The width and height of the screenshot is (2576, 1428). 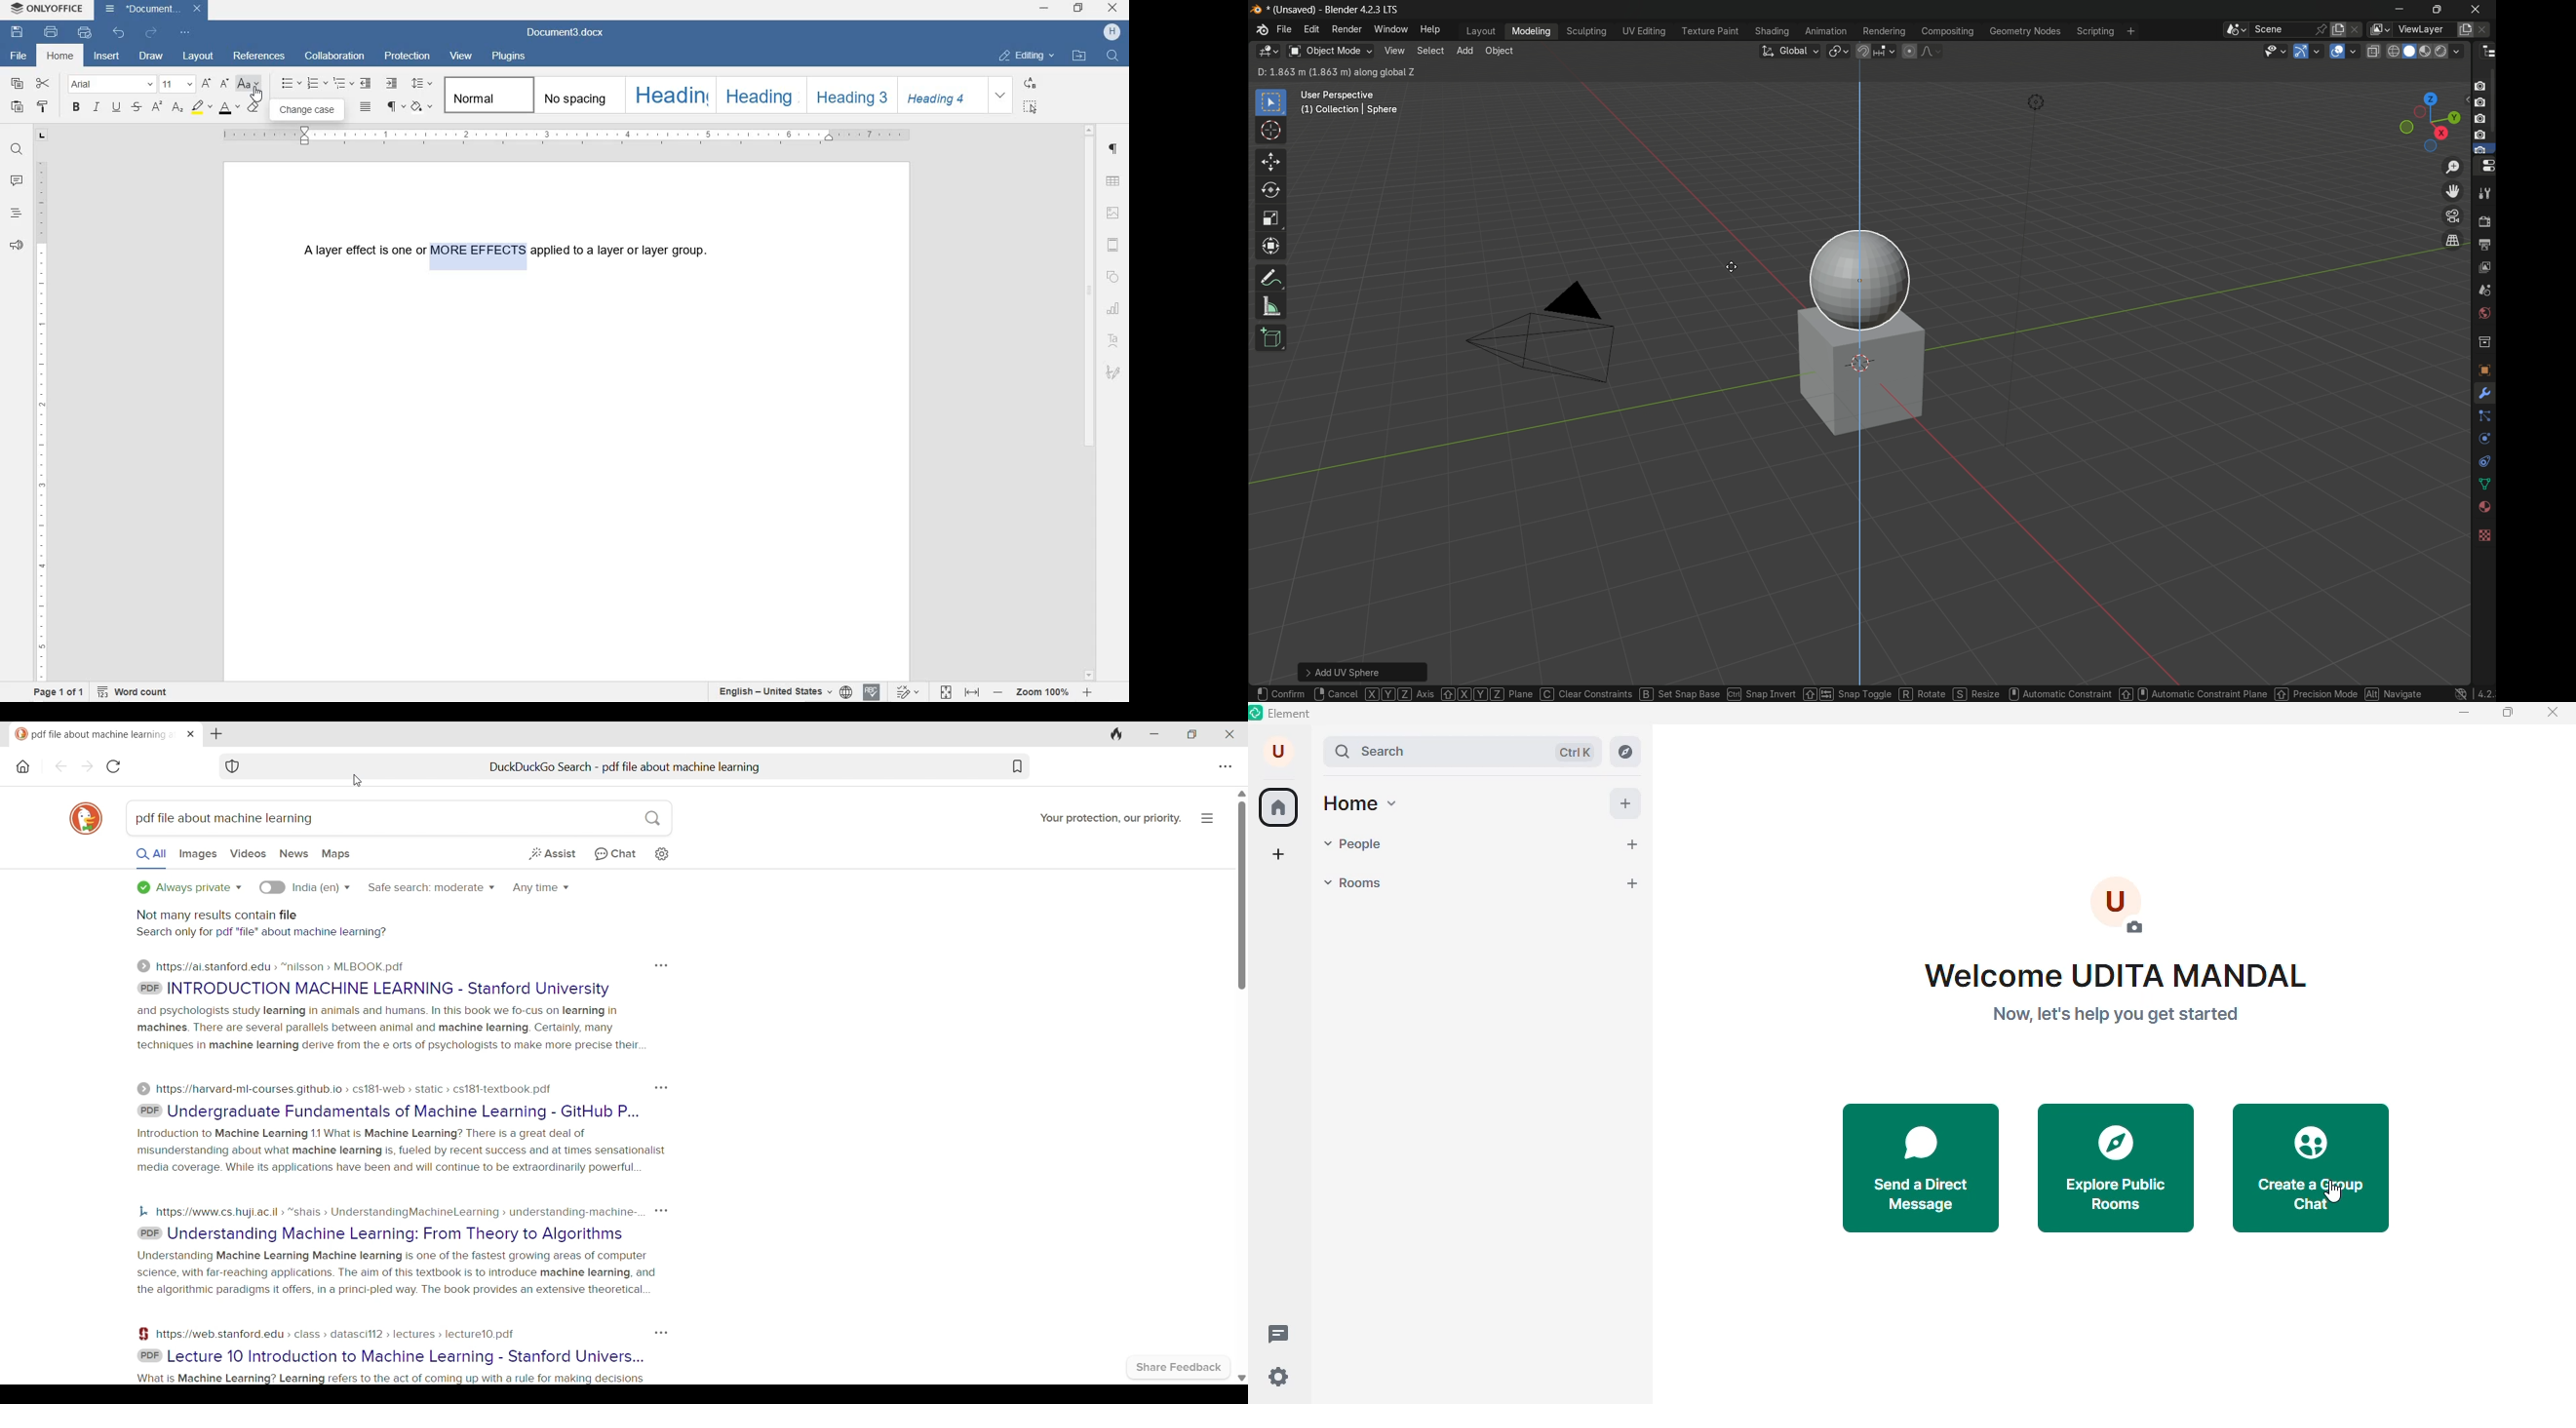 What do you see at coordinates (15, 246) in the screenshot?
I see `FEEDBACK & SUPPORT` at bounding box center [15, 246].